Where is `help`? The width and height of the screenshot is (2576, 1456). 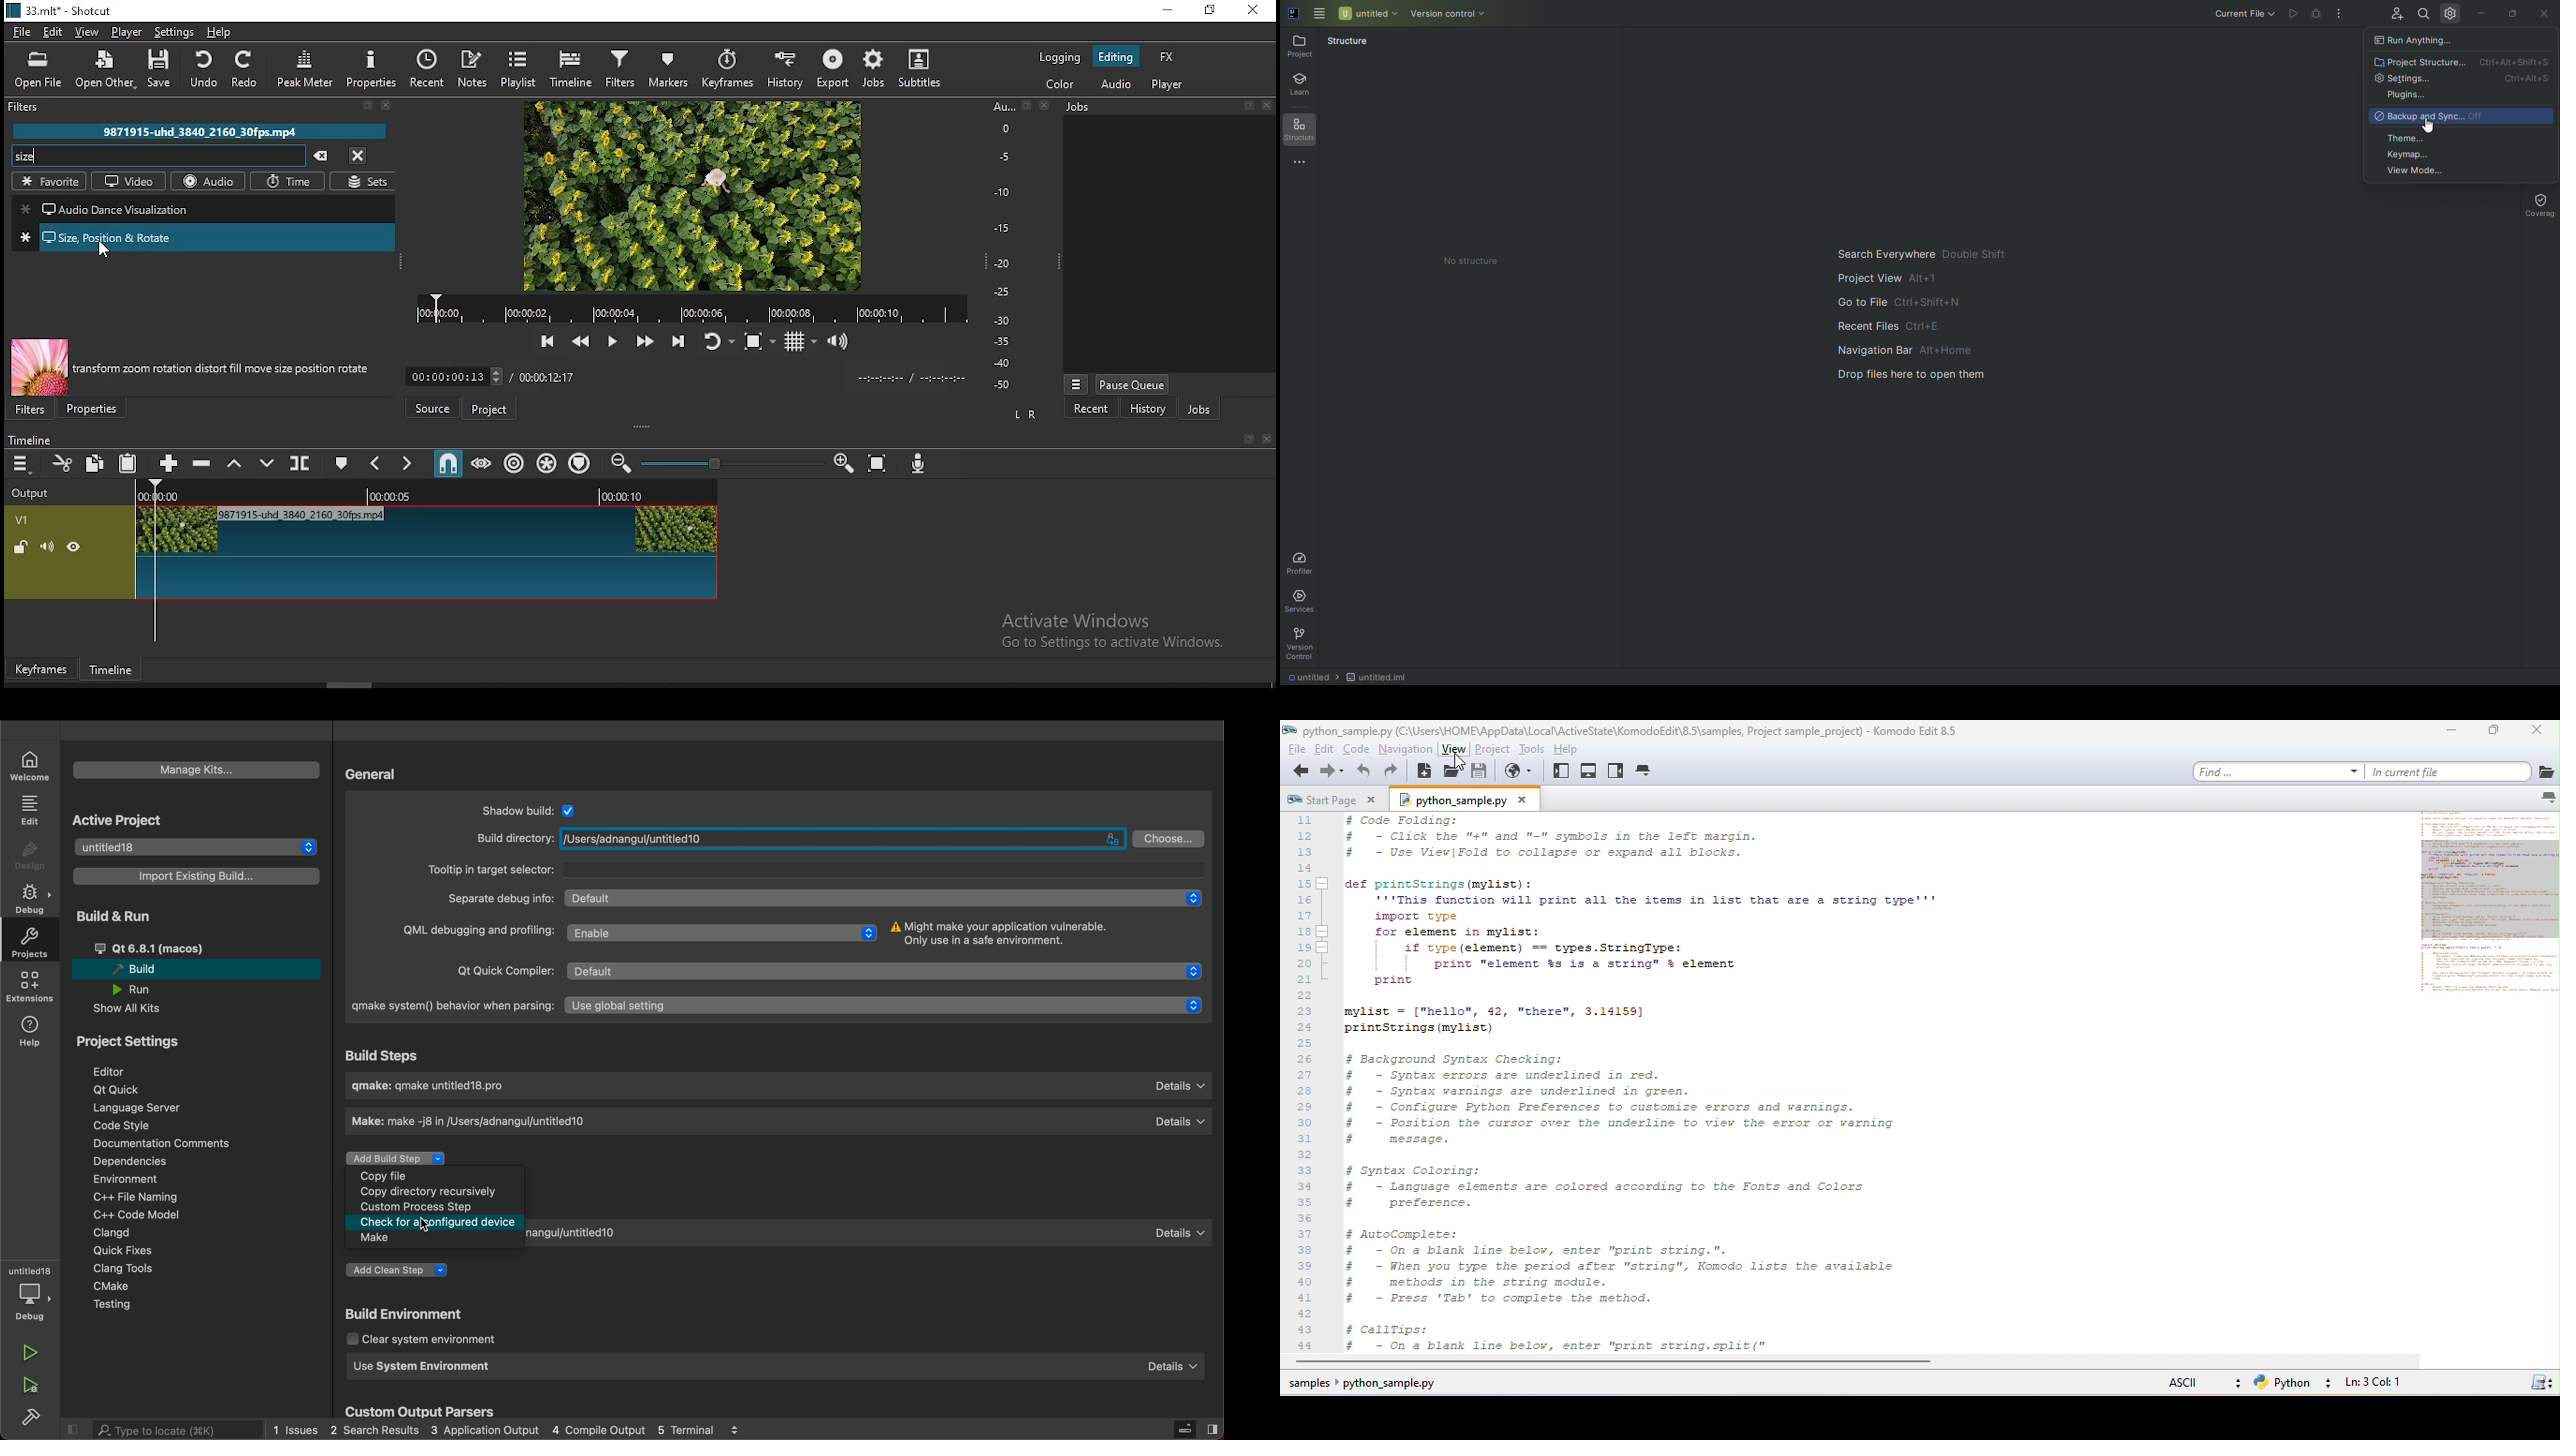
help is located at coordinates (220, 32).